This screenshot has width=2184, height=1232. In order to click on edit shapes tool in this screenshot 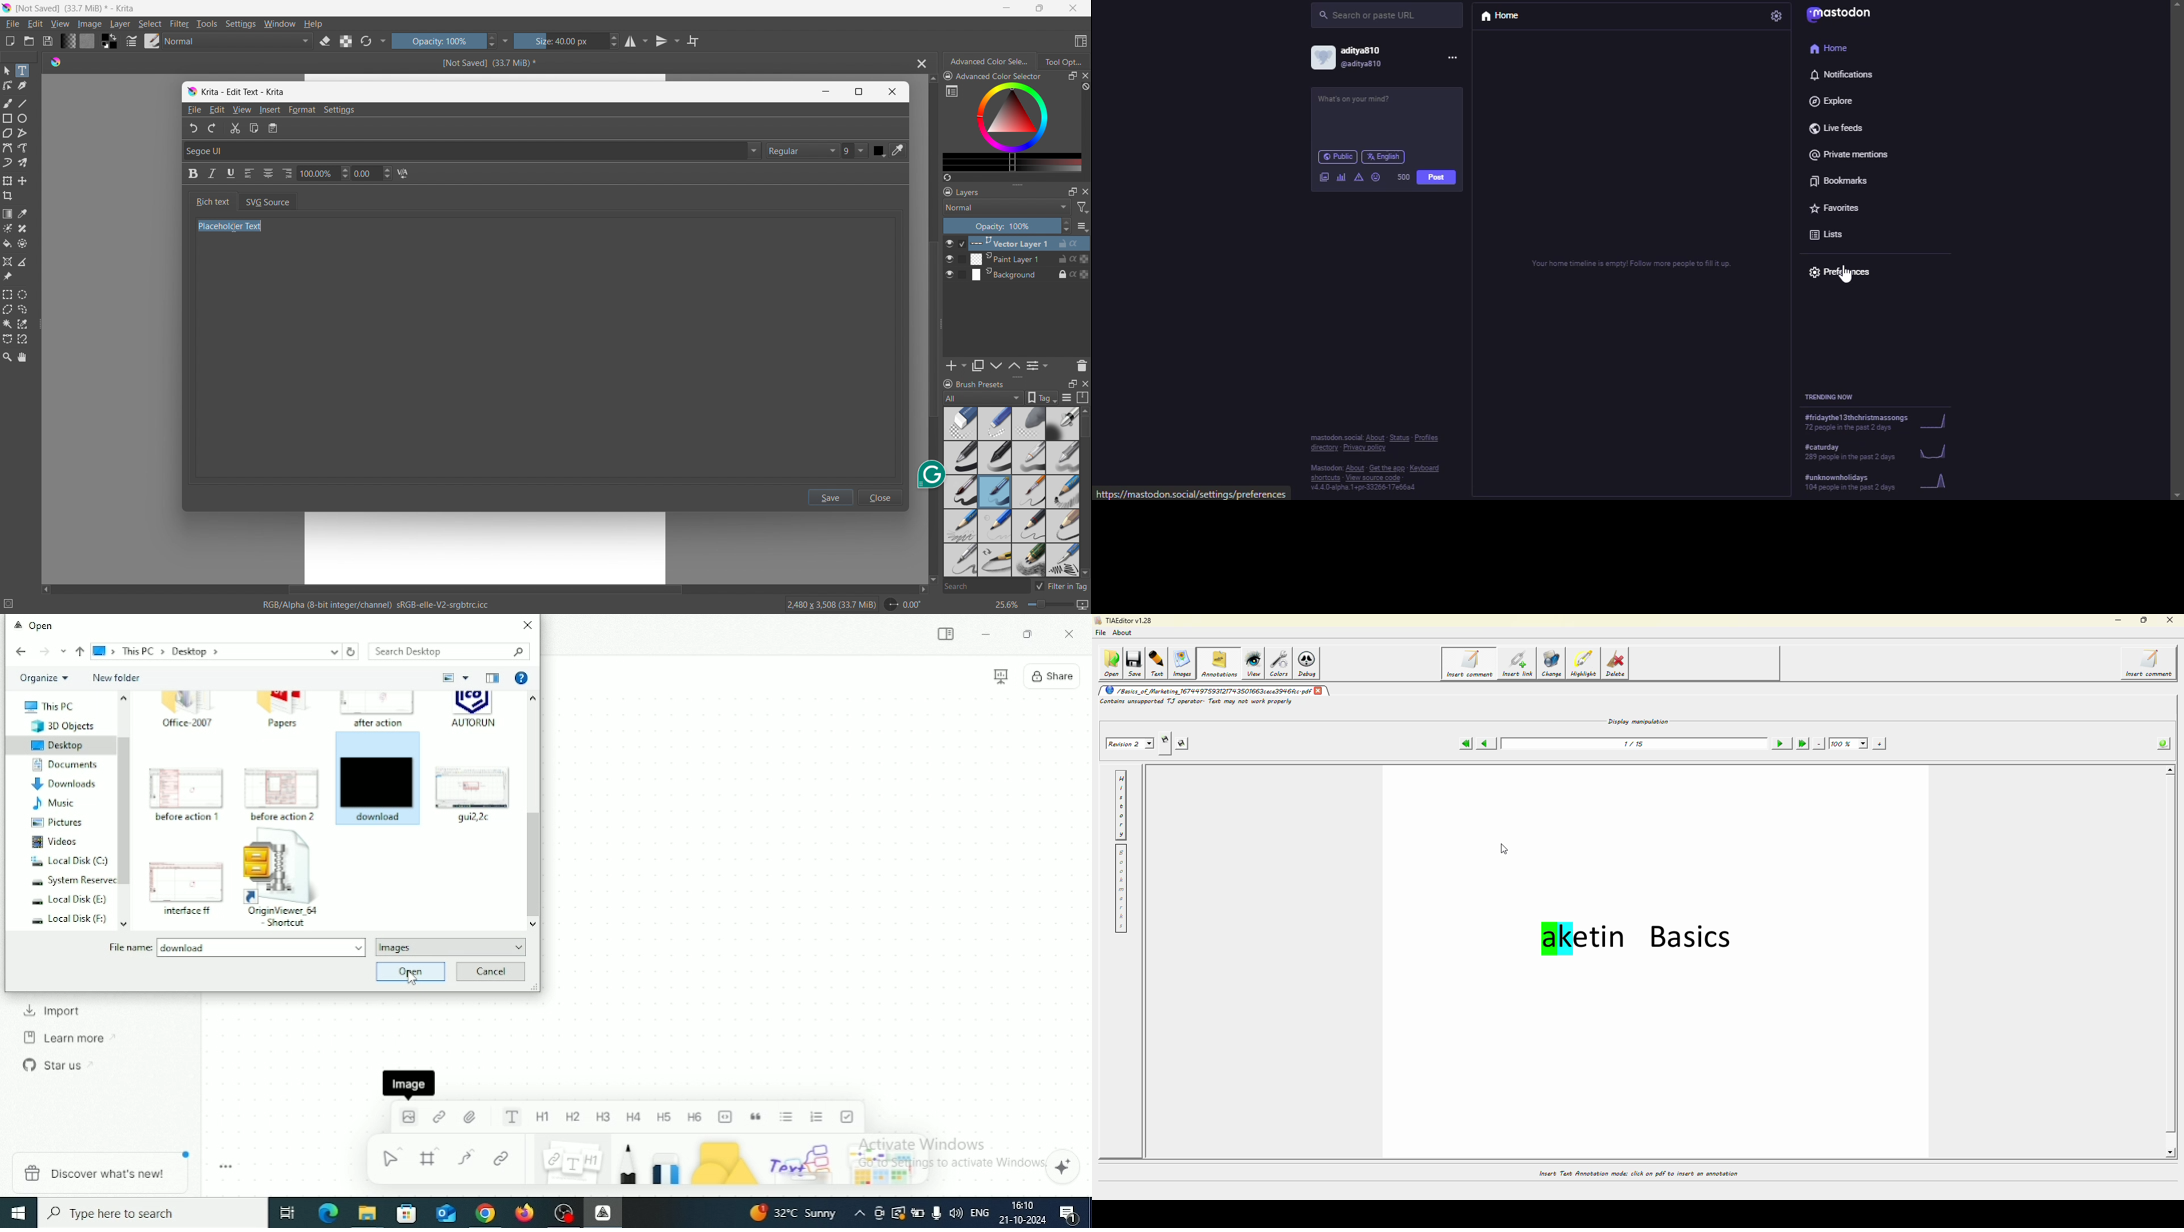, I will do `click(8, 85)`.